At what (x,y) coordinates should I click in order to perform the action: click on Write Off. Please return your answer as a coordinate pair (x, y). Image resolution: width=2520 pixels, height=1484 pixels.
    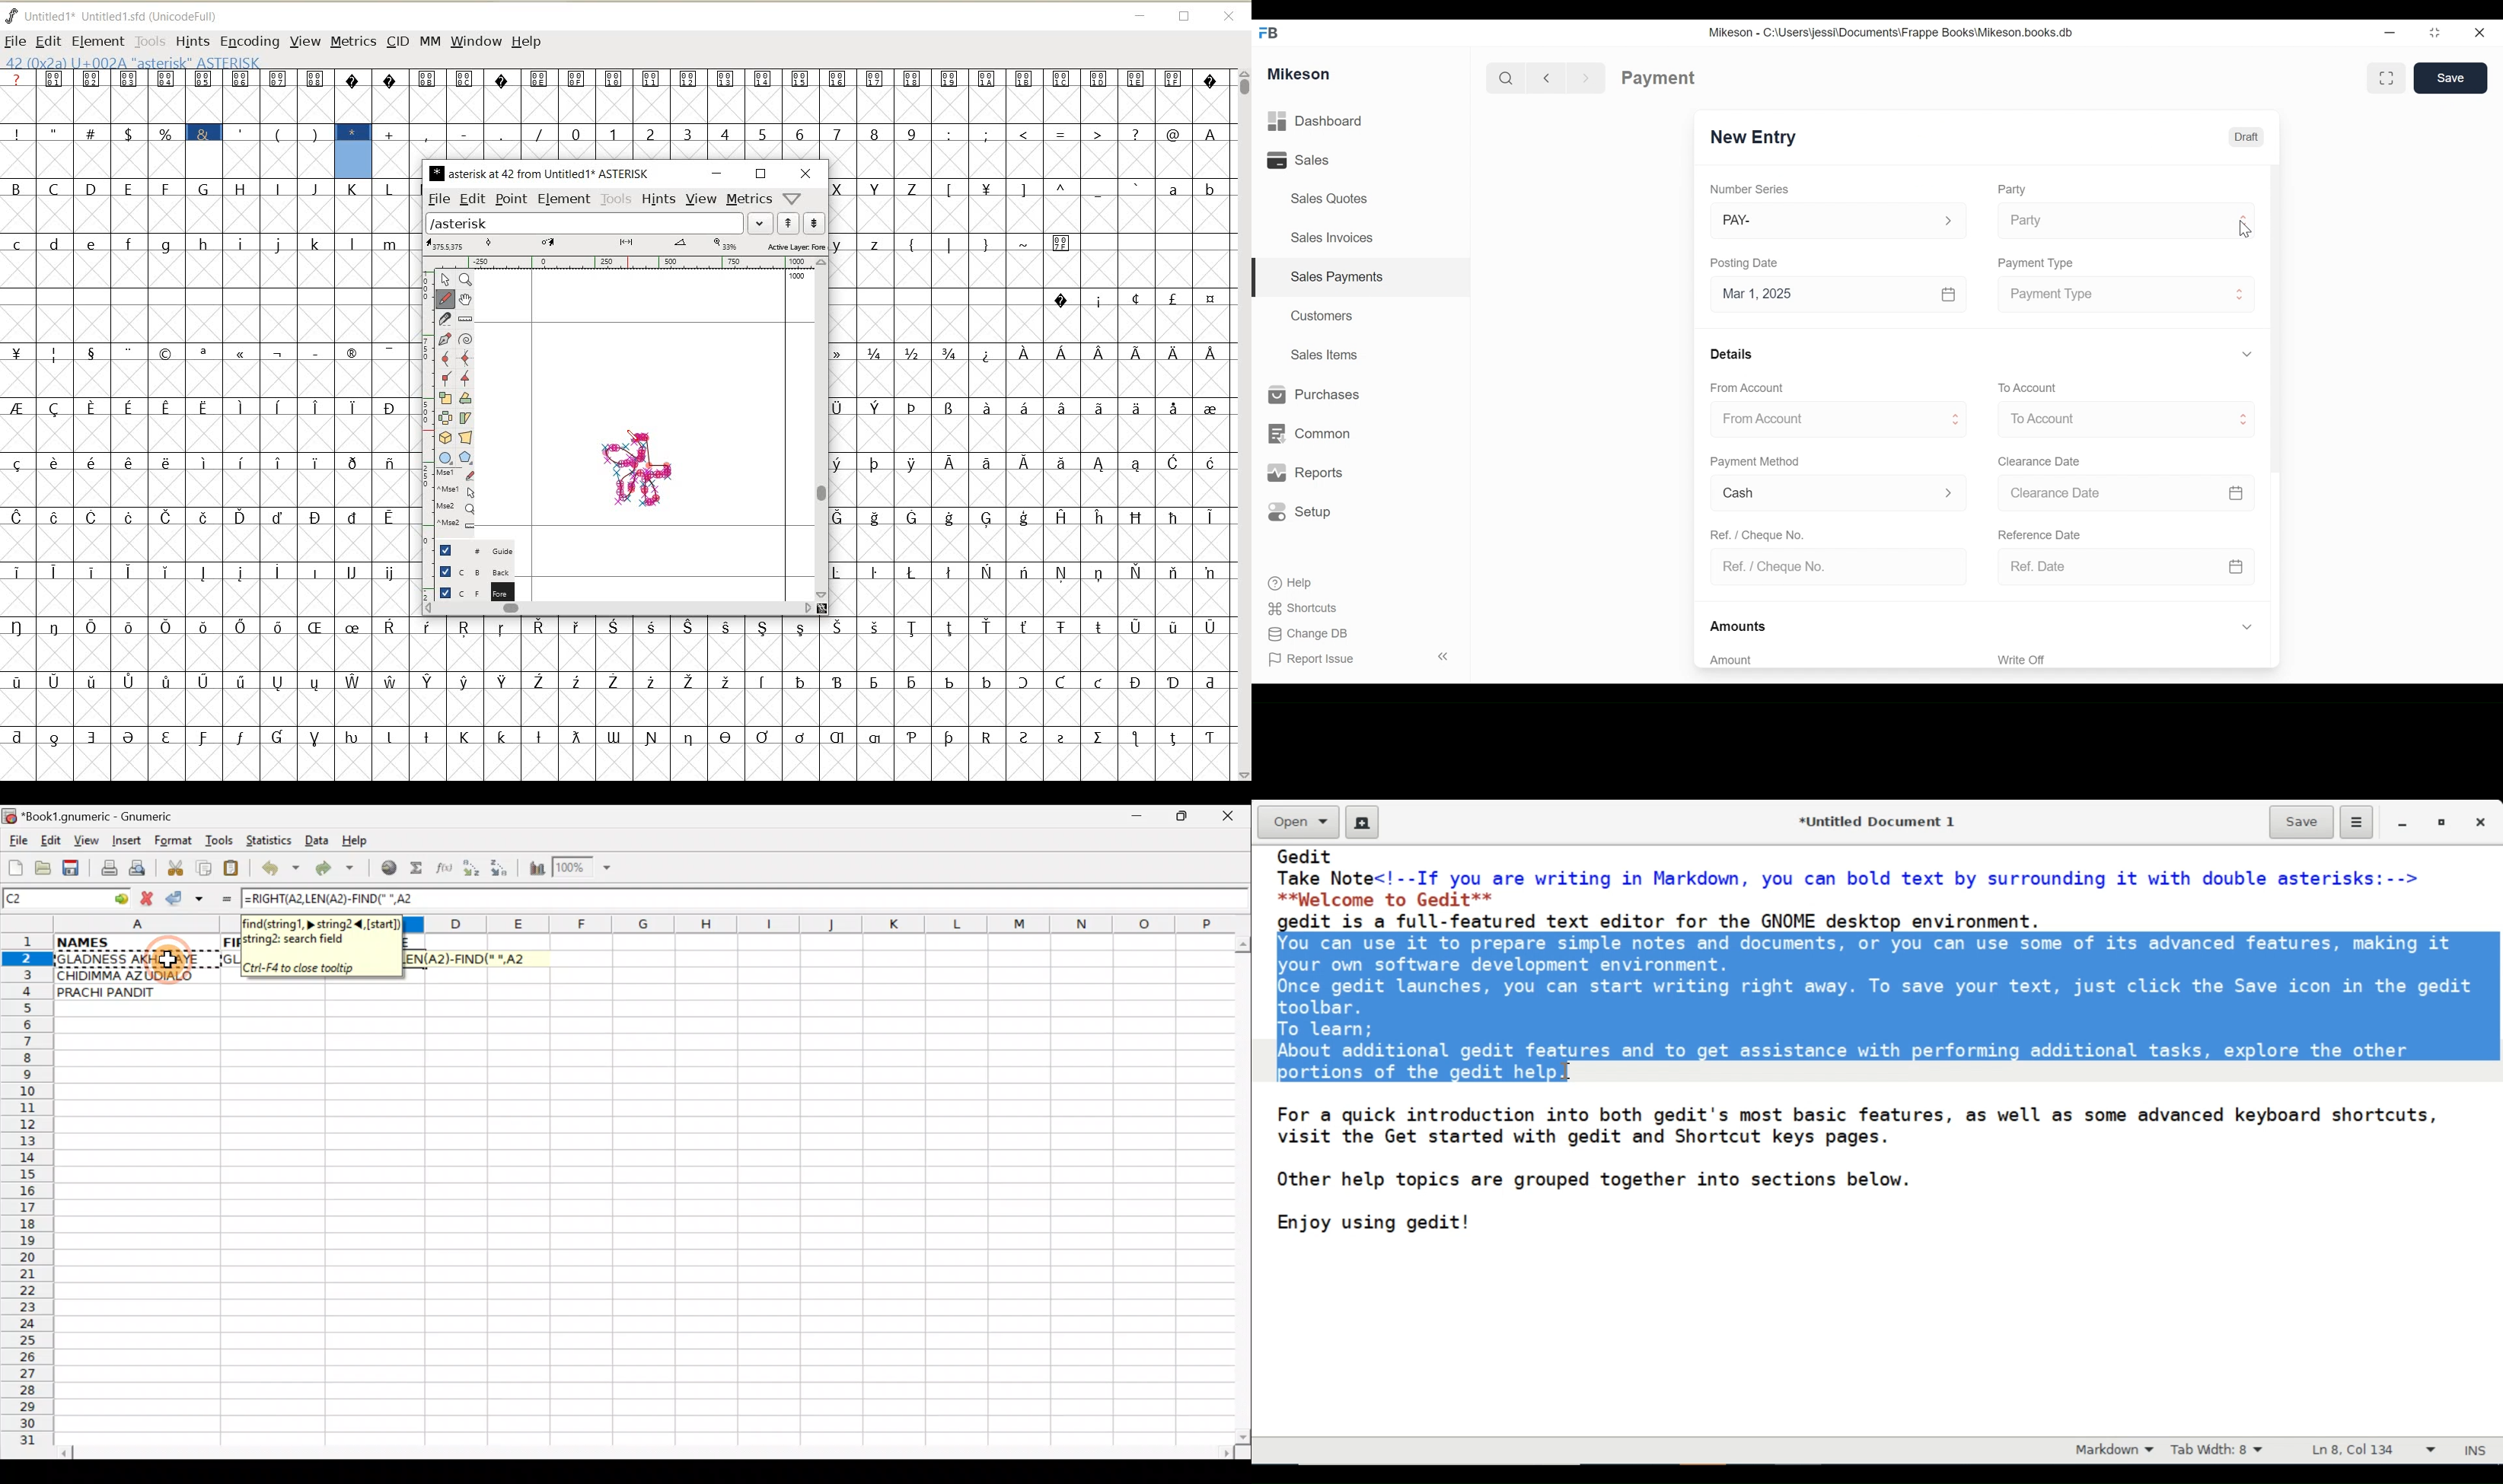
    Looking at the image, I should click on (2021, 660).